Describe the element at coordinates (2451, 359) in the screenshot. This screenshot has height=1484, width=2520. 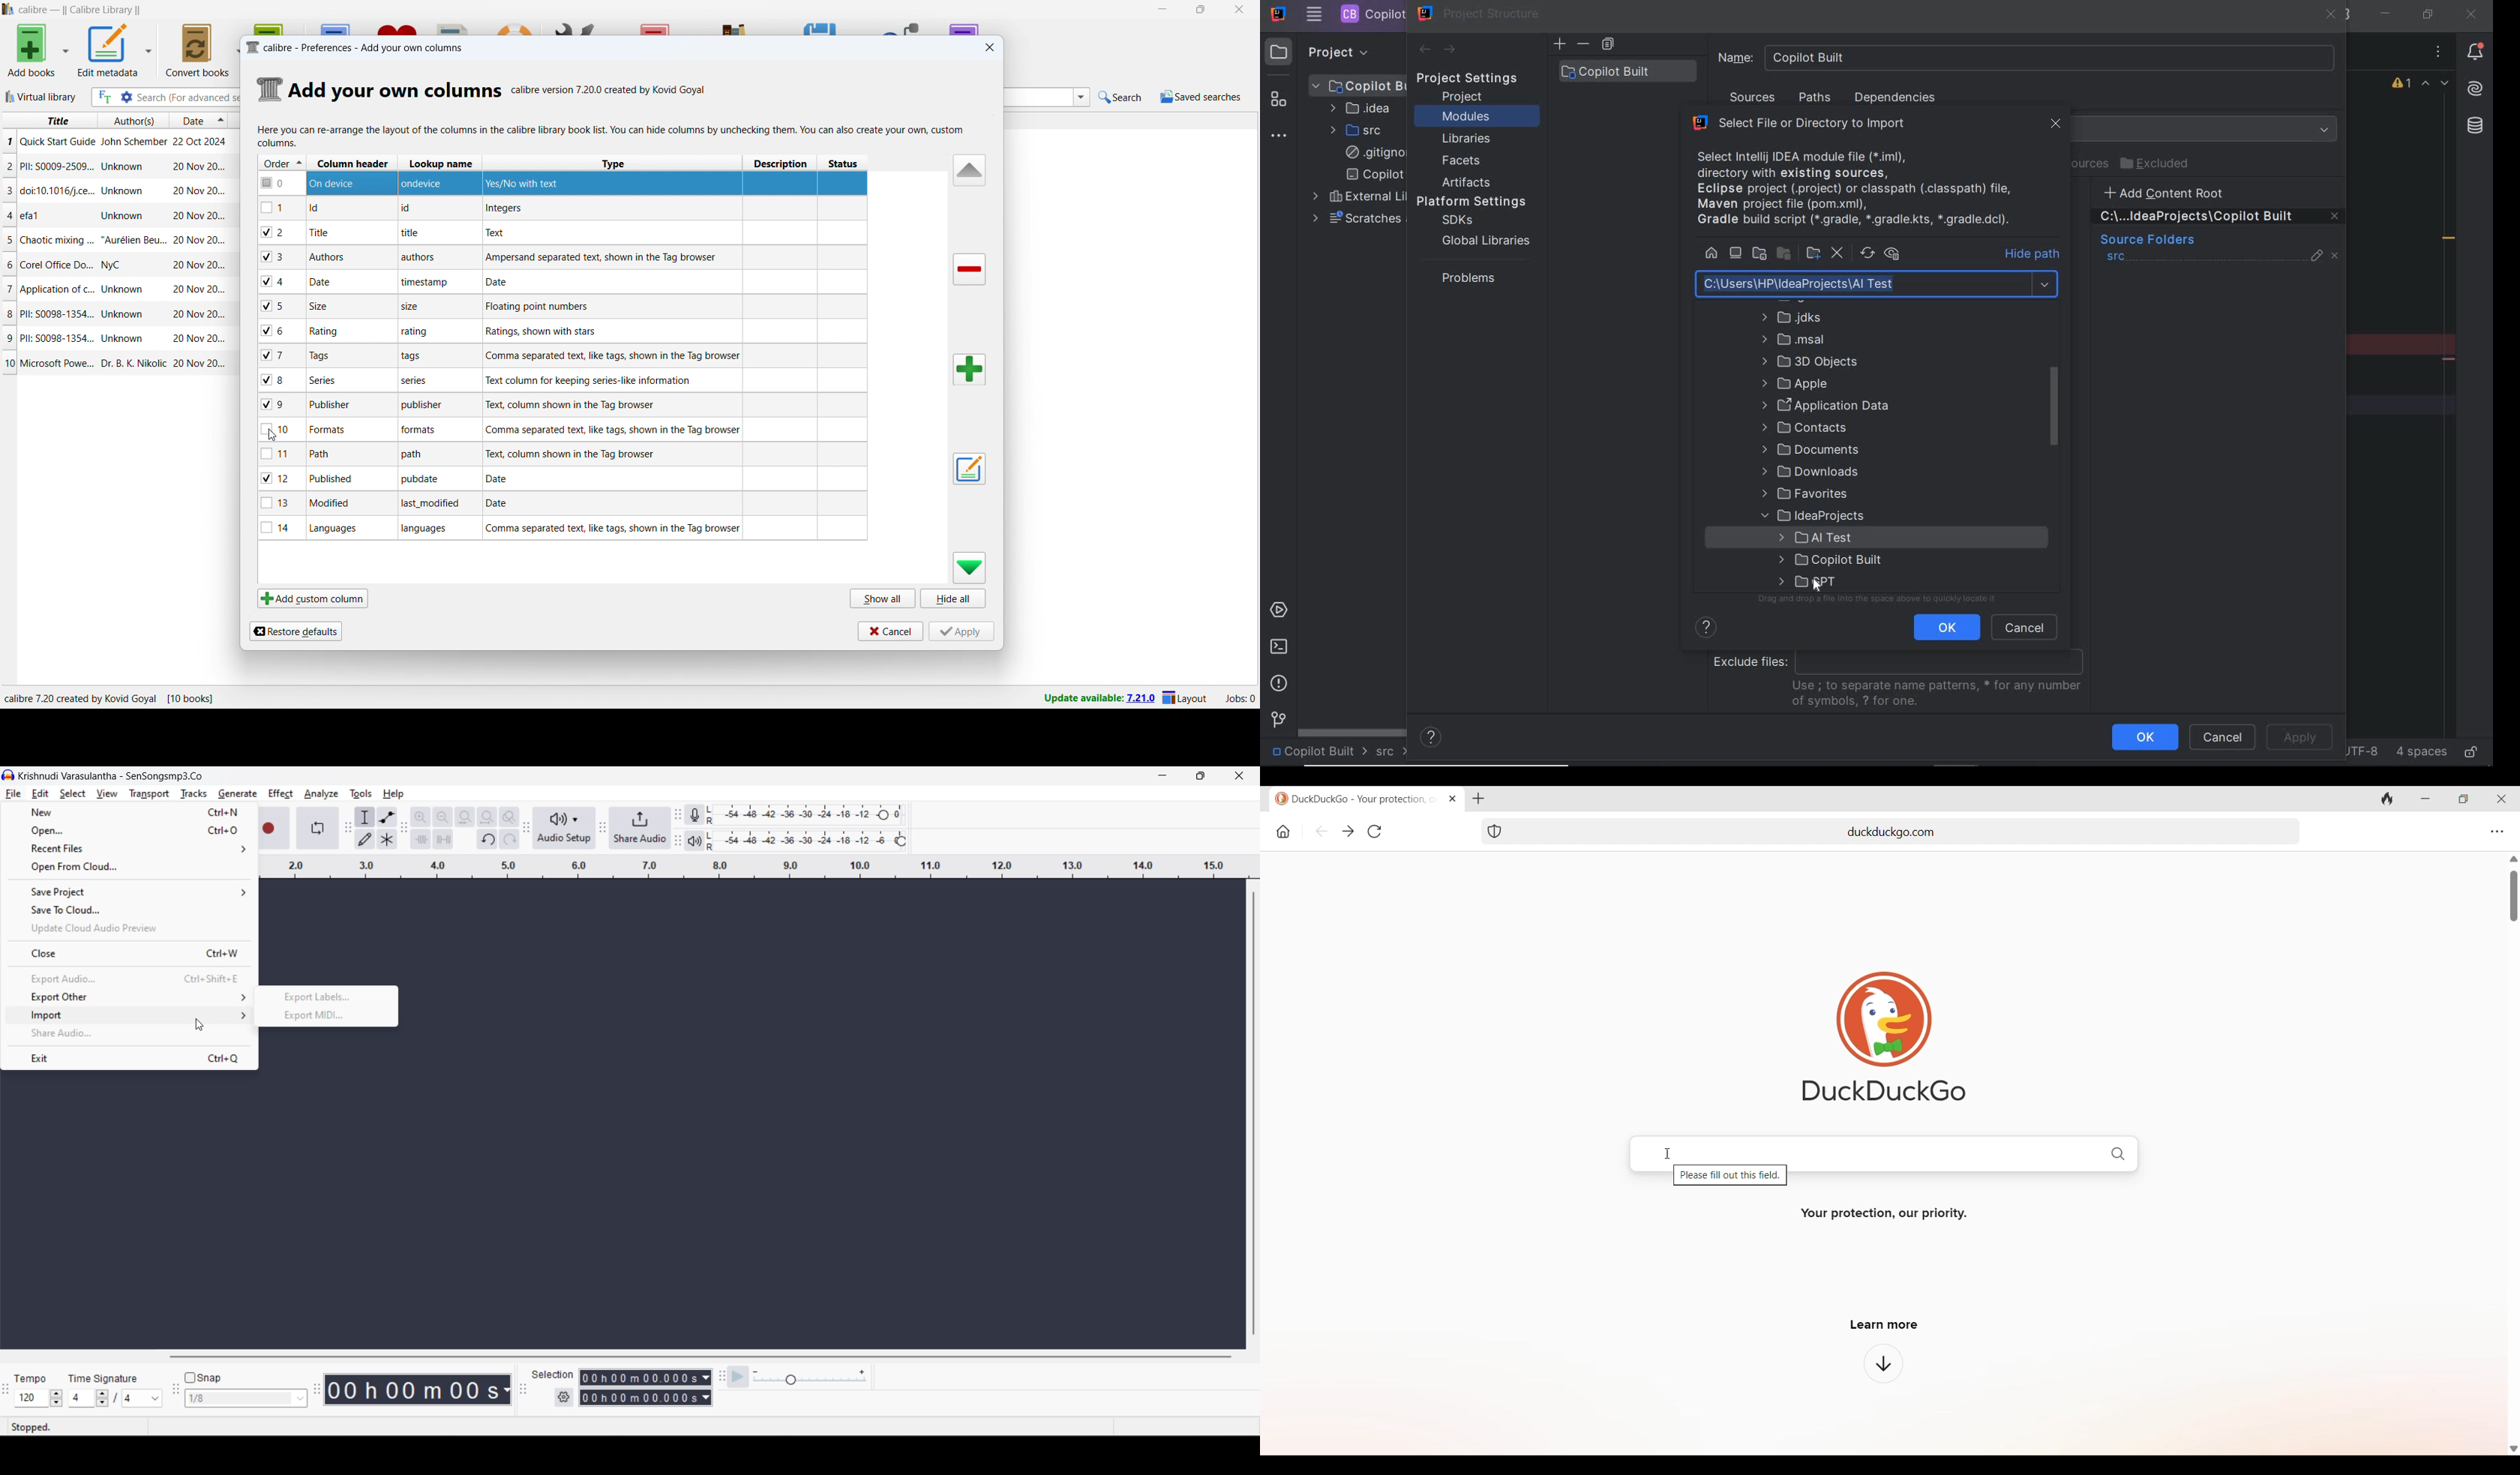
I see `remove line` at that location.